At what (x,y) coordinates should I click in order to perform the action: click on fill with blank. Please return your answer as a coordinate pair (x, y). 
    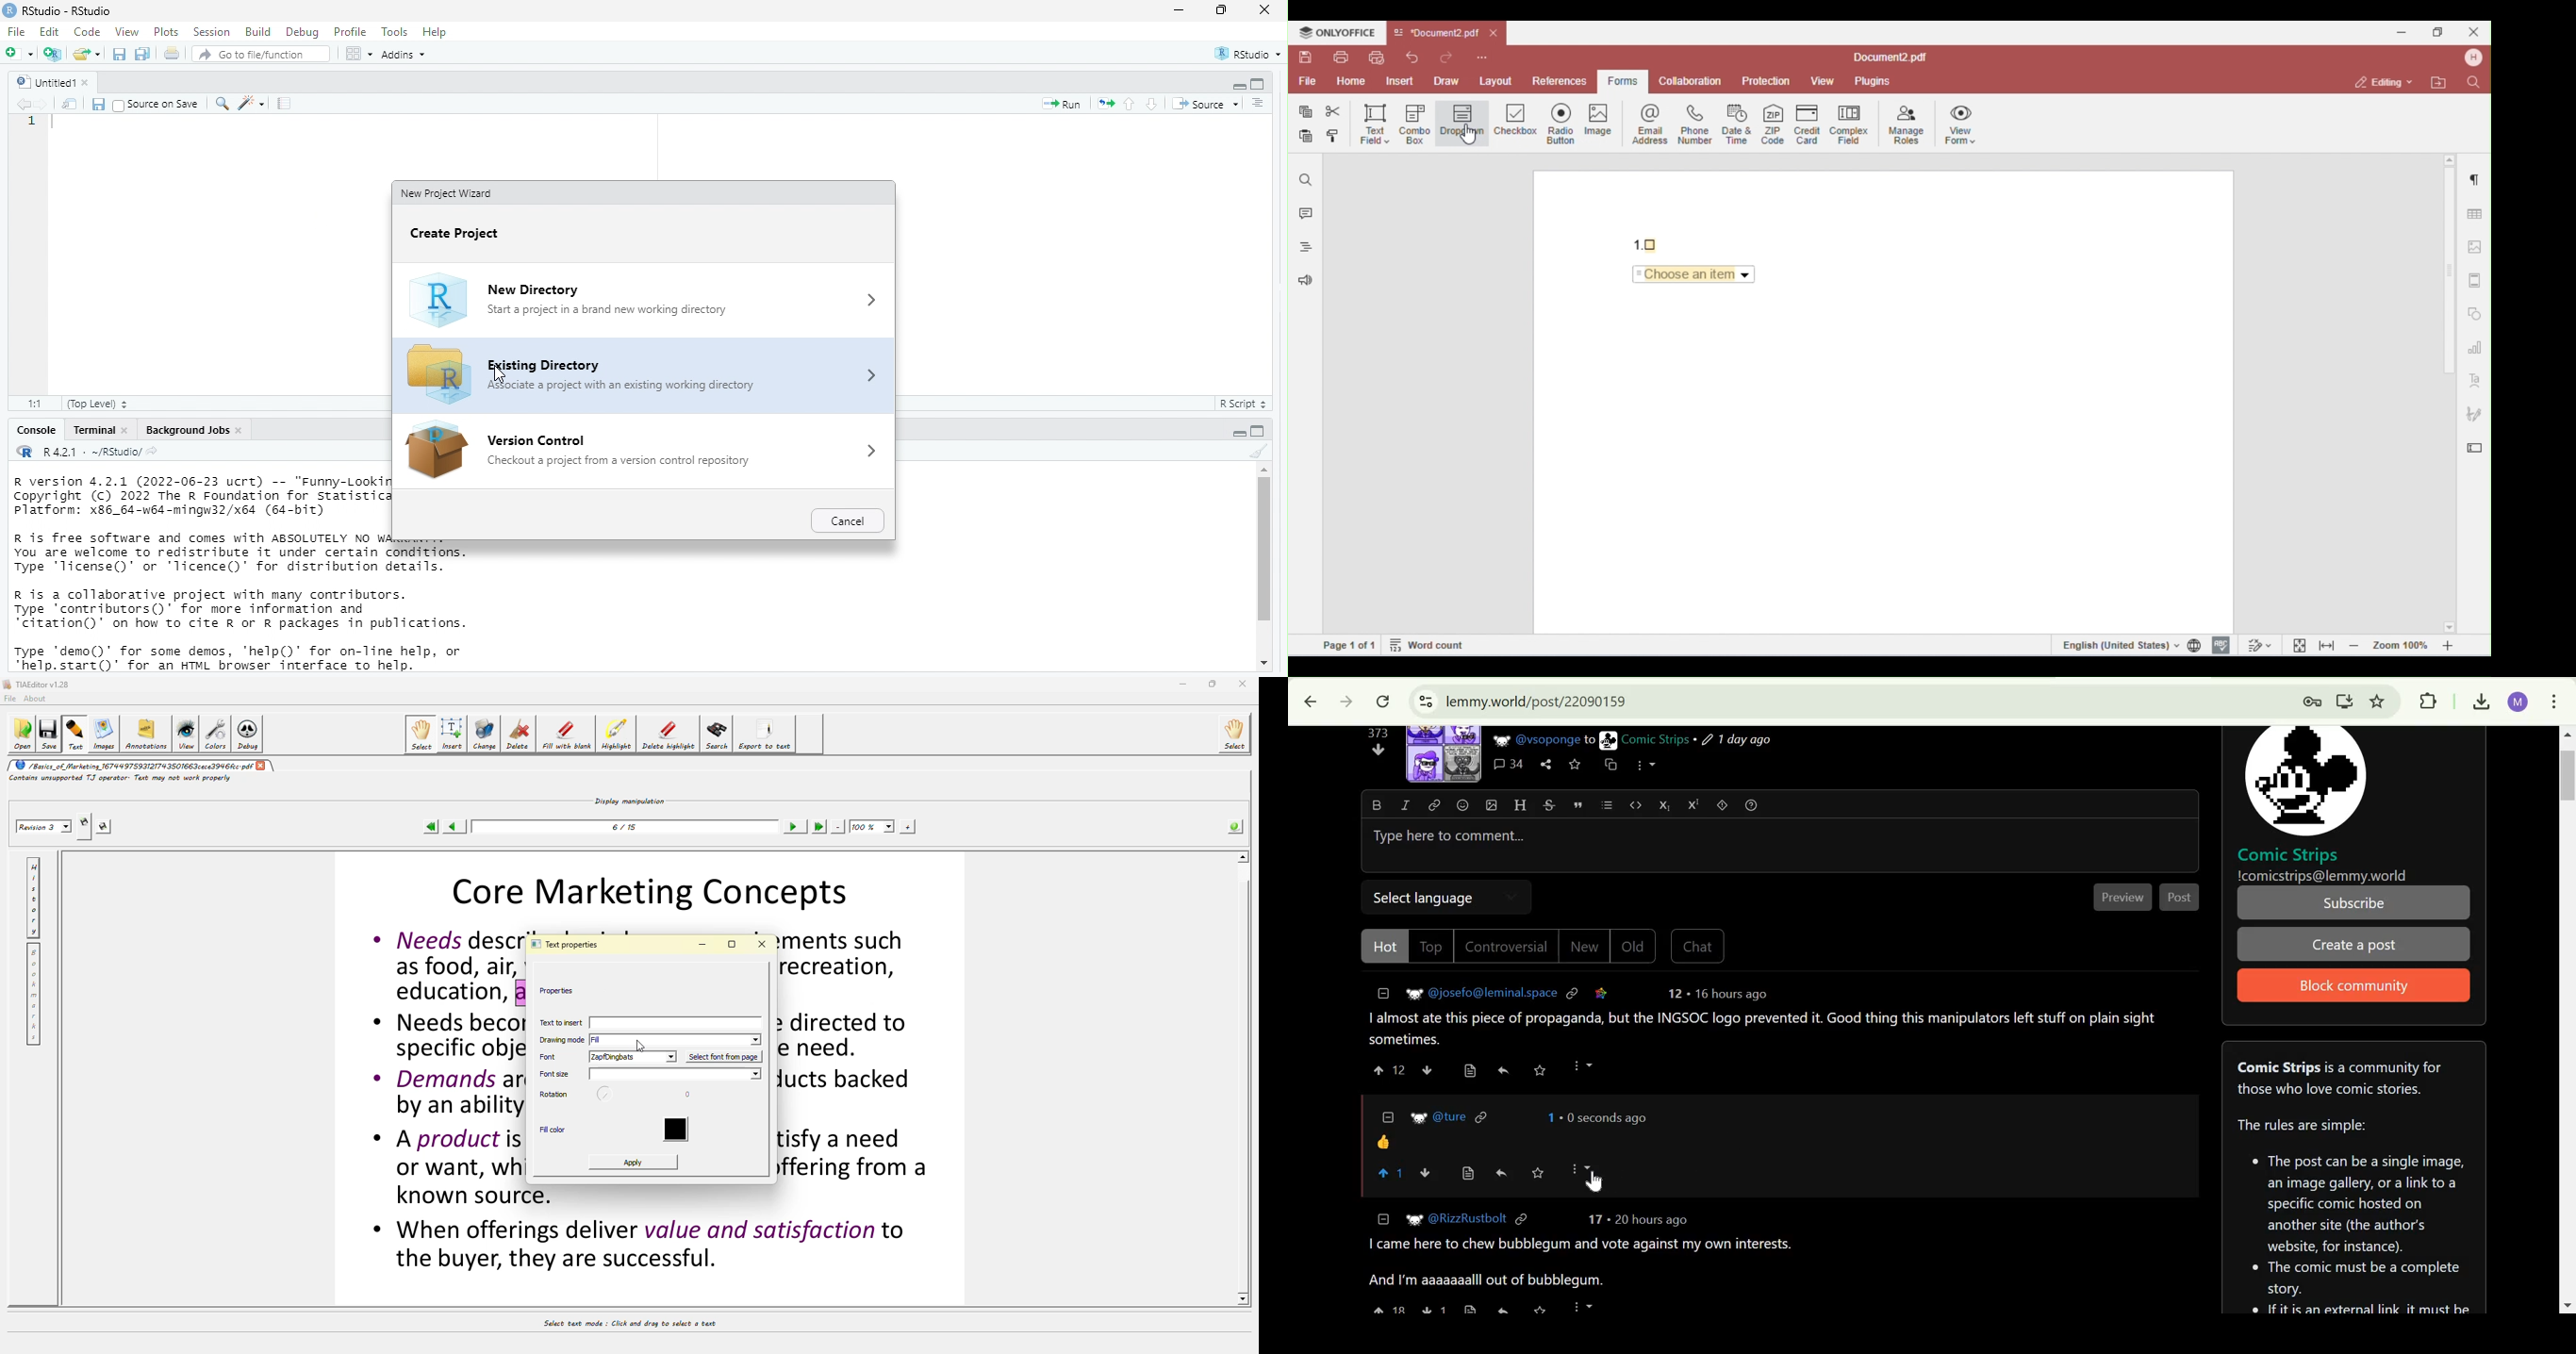
    Looking at the image, I should click on (565, 736).